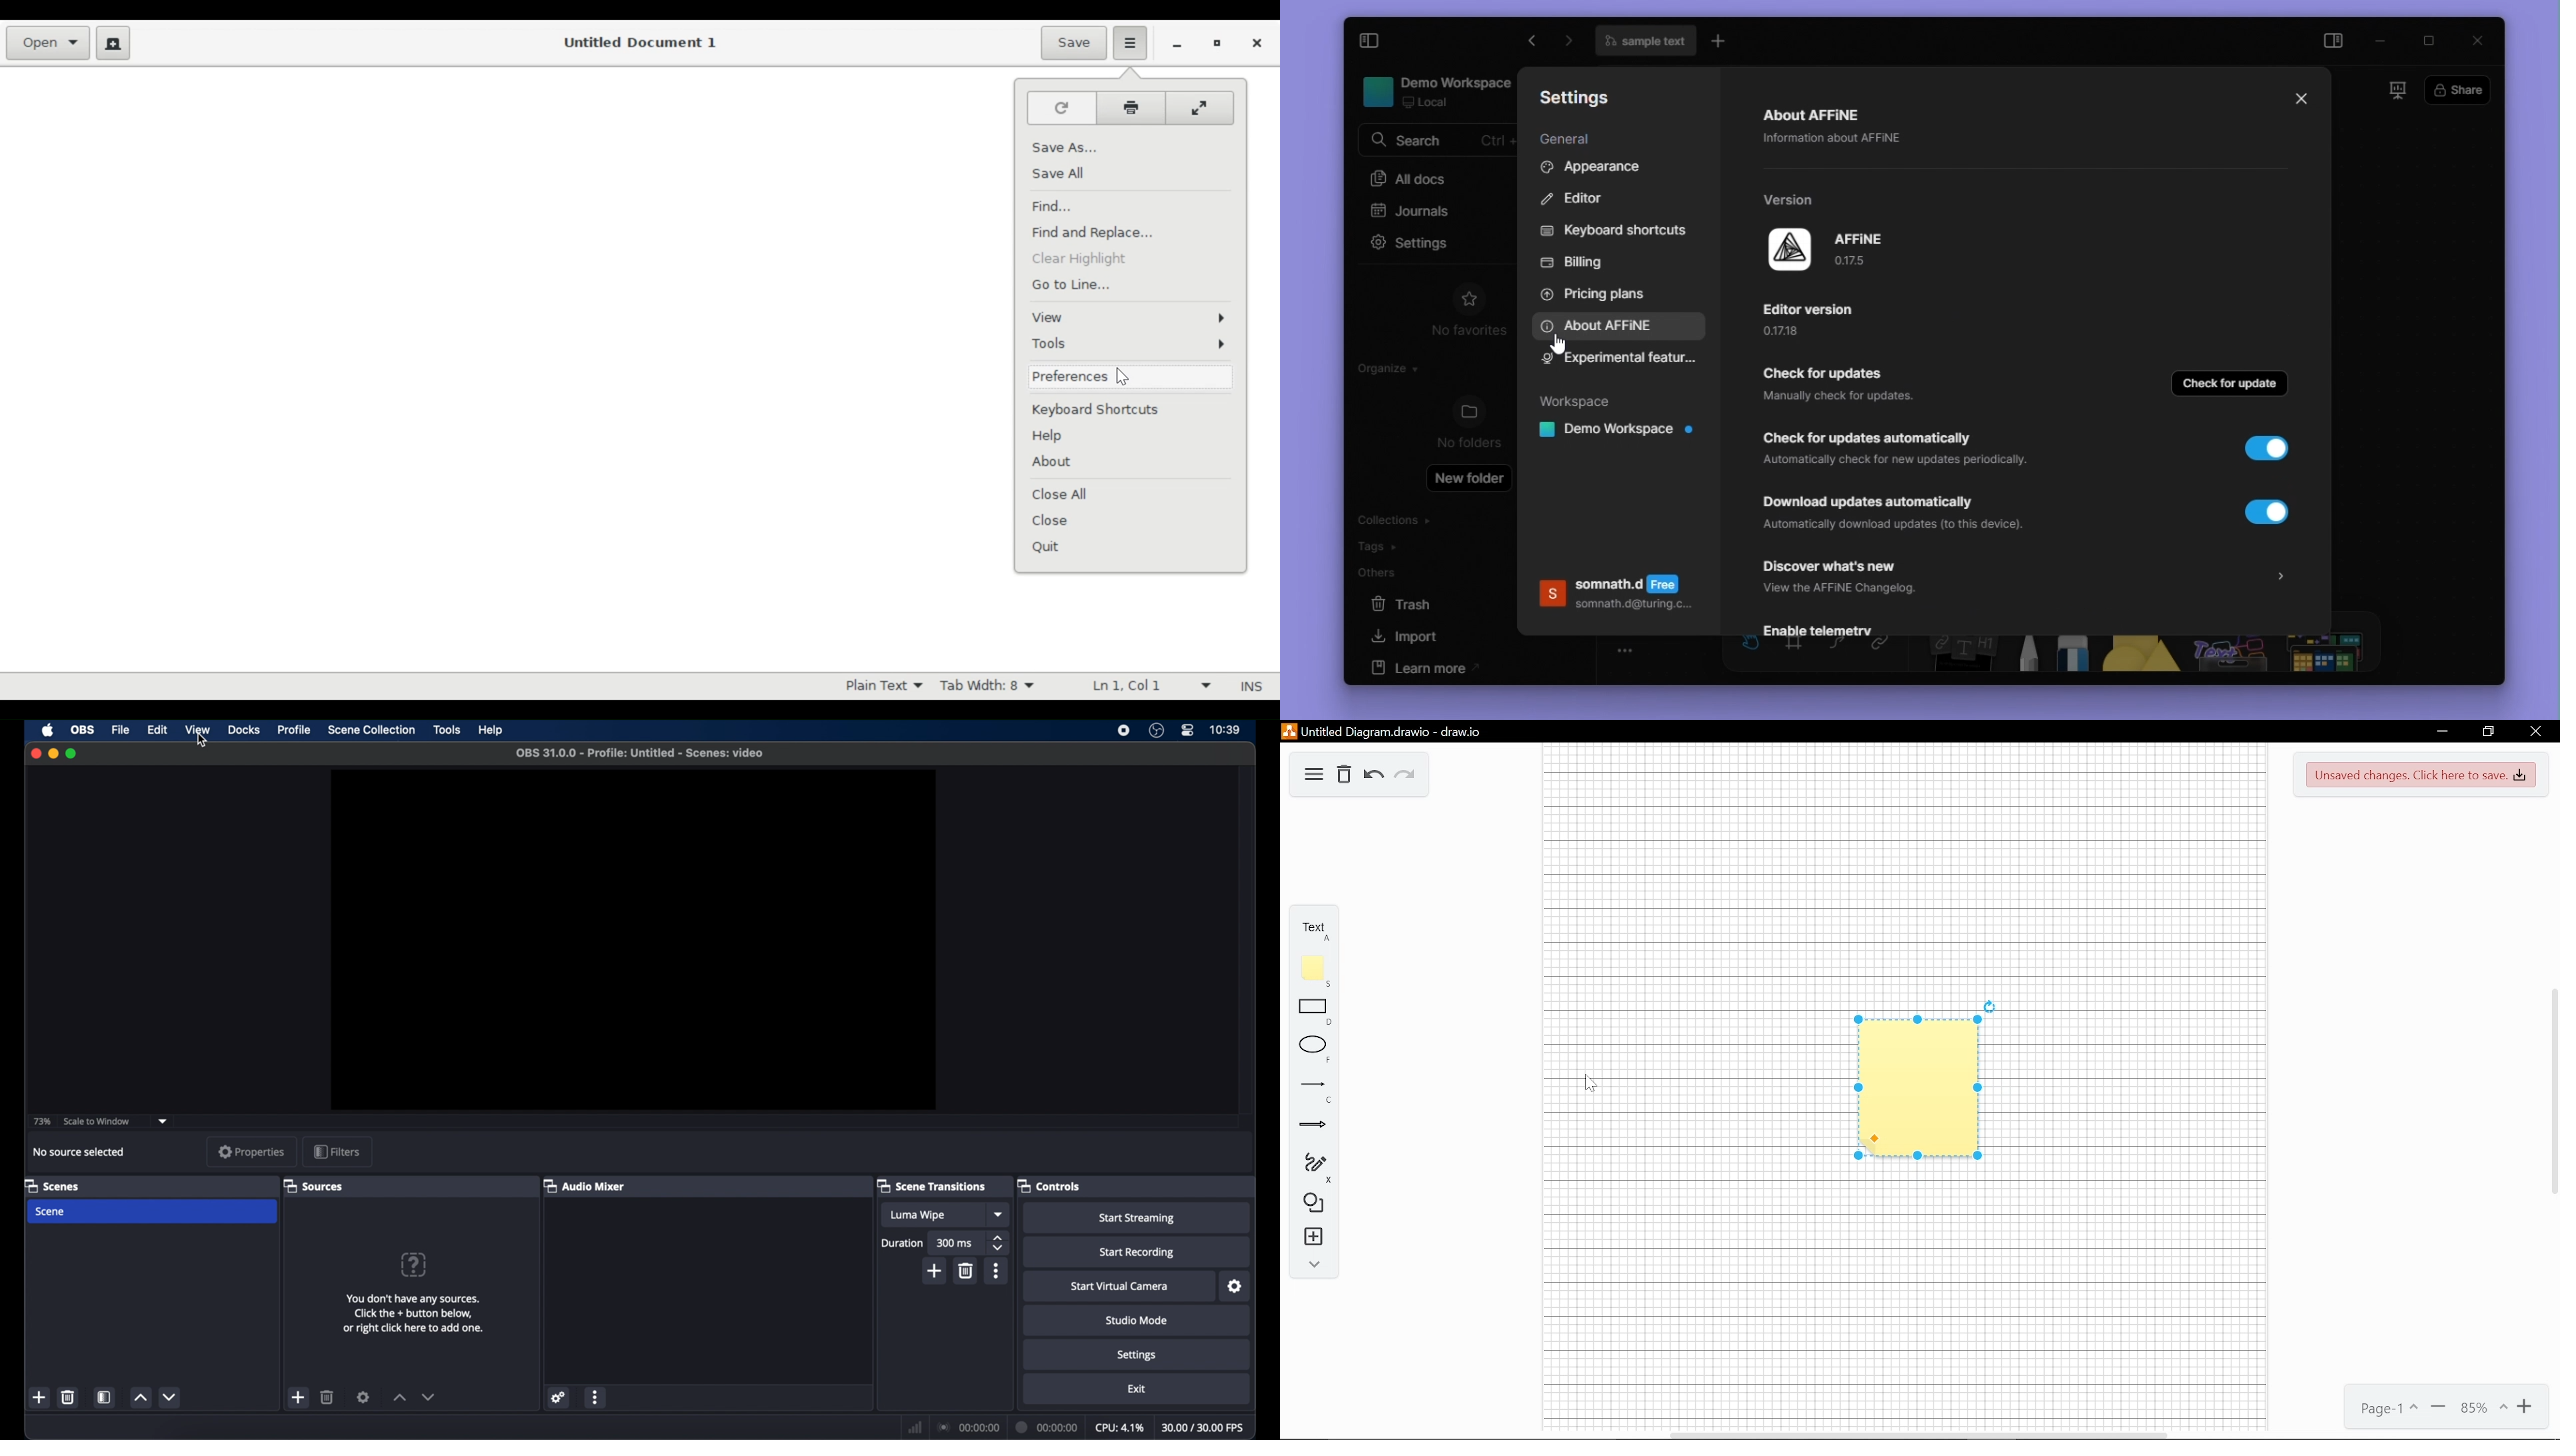 This screenshot has width=2576, height=1456. Describe the element at coordinates (2437, 1407) in the screenshot. I see `Zoom out` at that location.